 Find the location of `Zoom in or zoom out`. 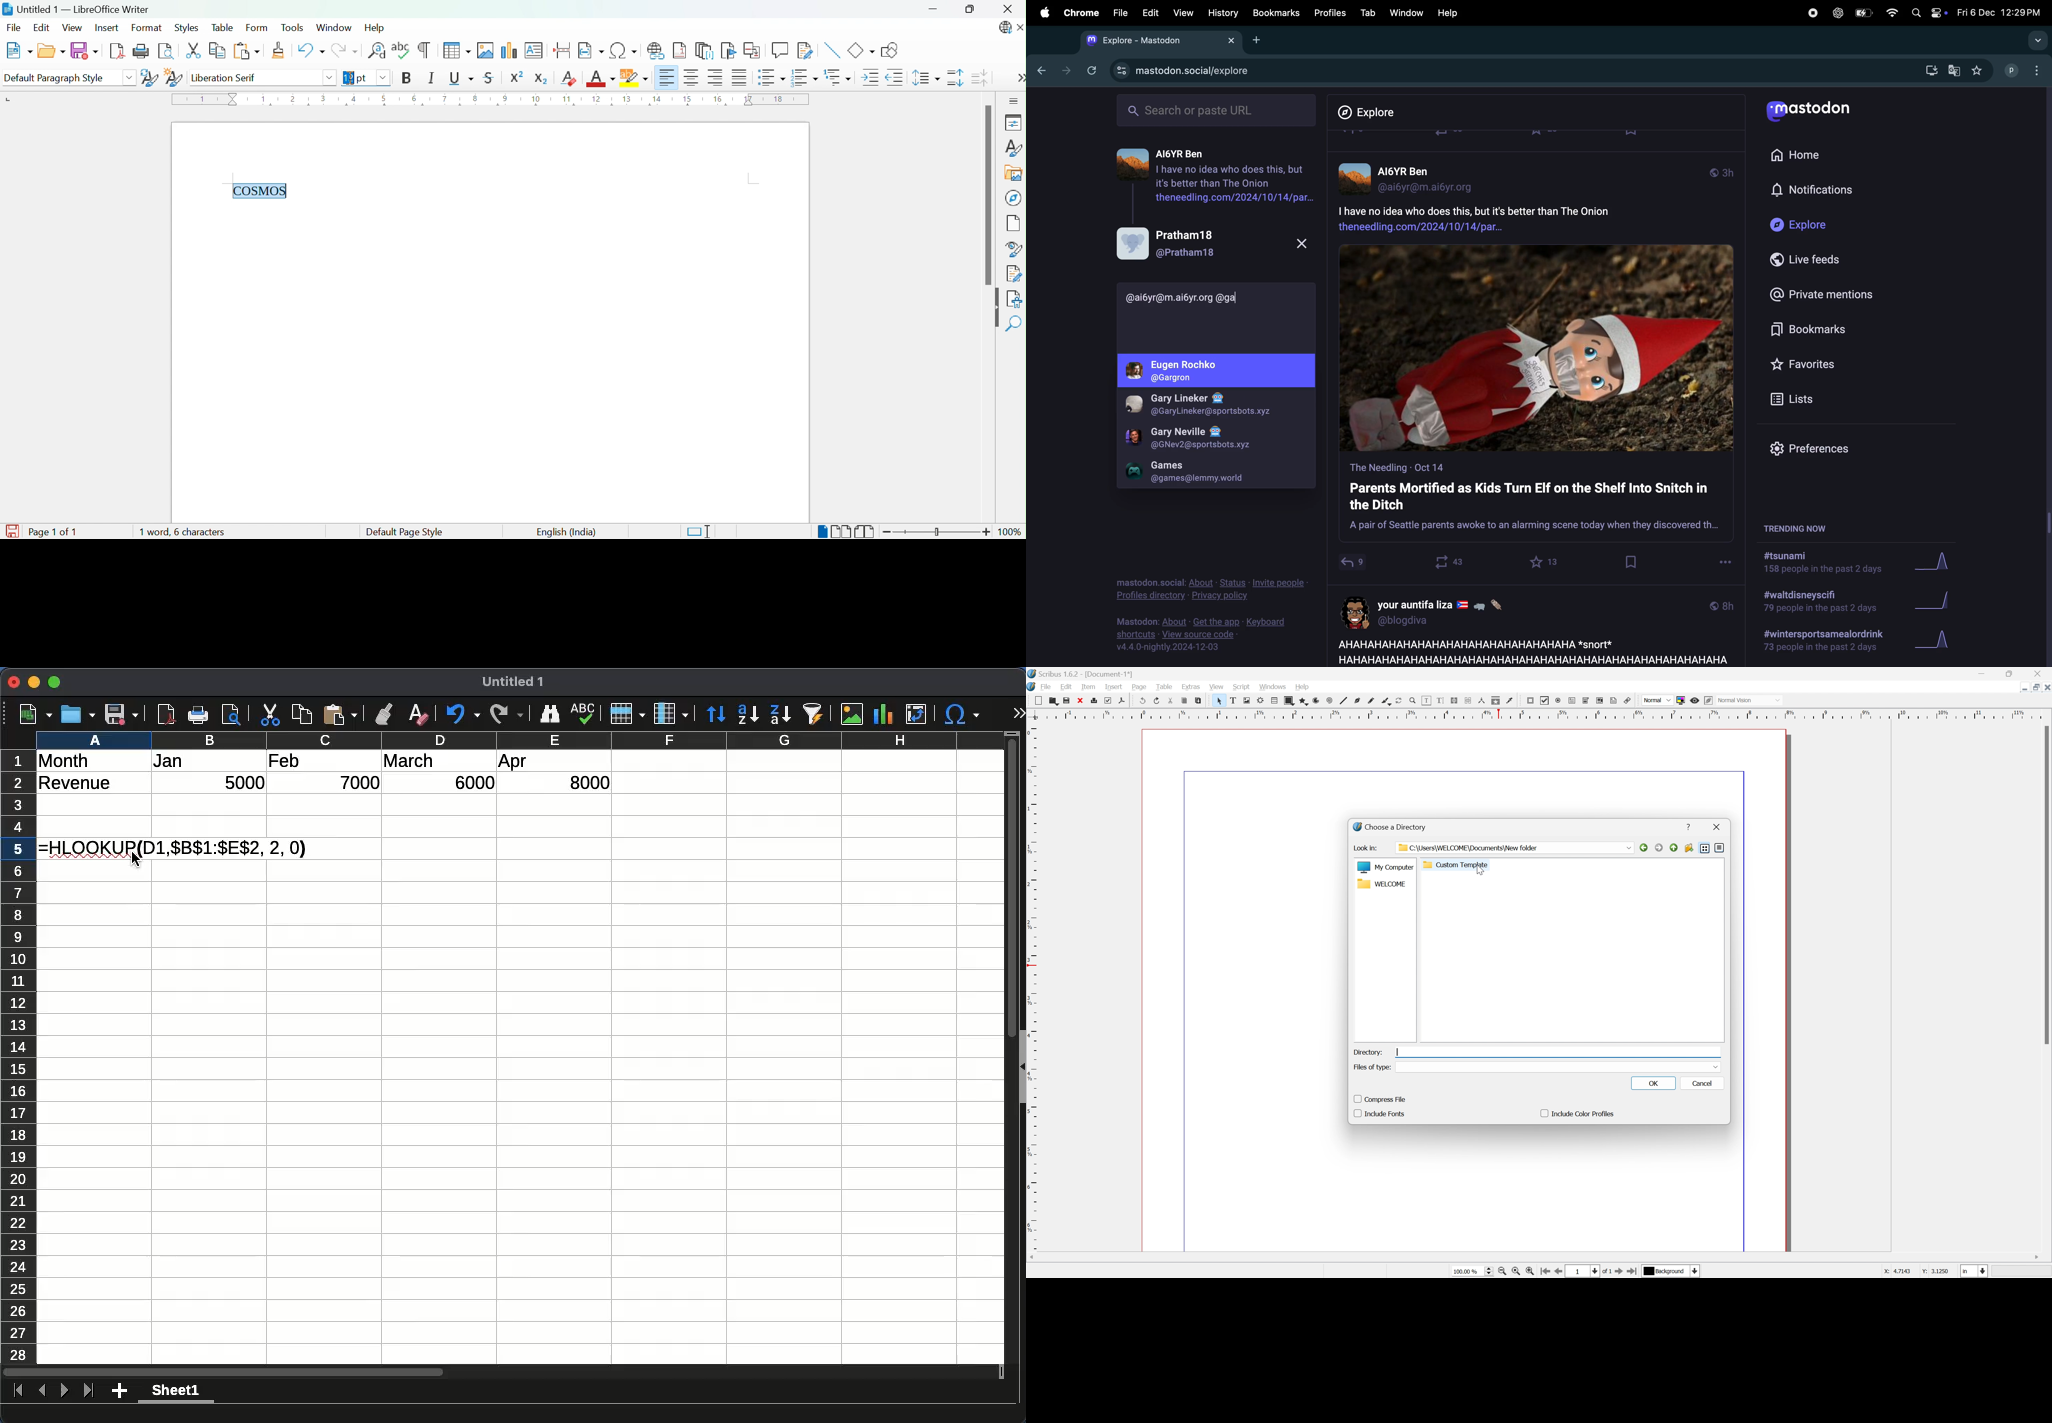

Zoom in or zoom out is located at coordinates (1412, 701).